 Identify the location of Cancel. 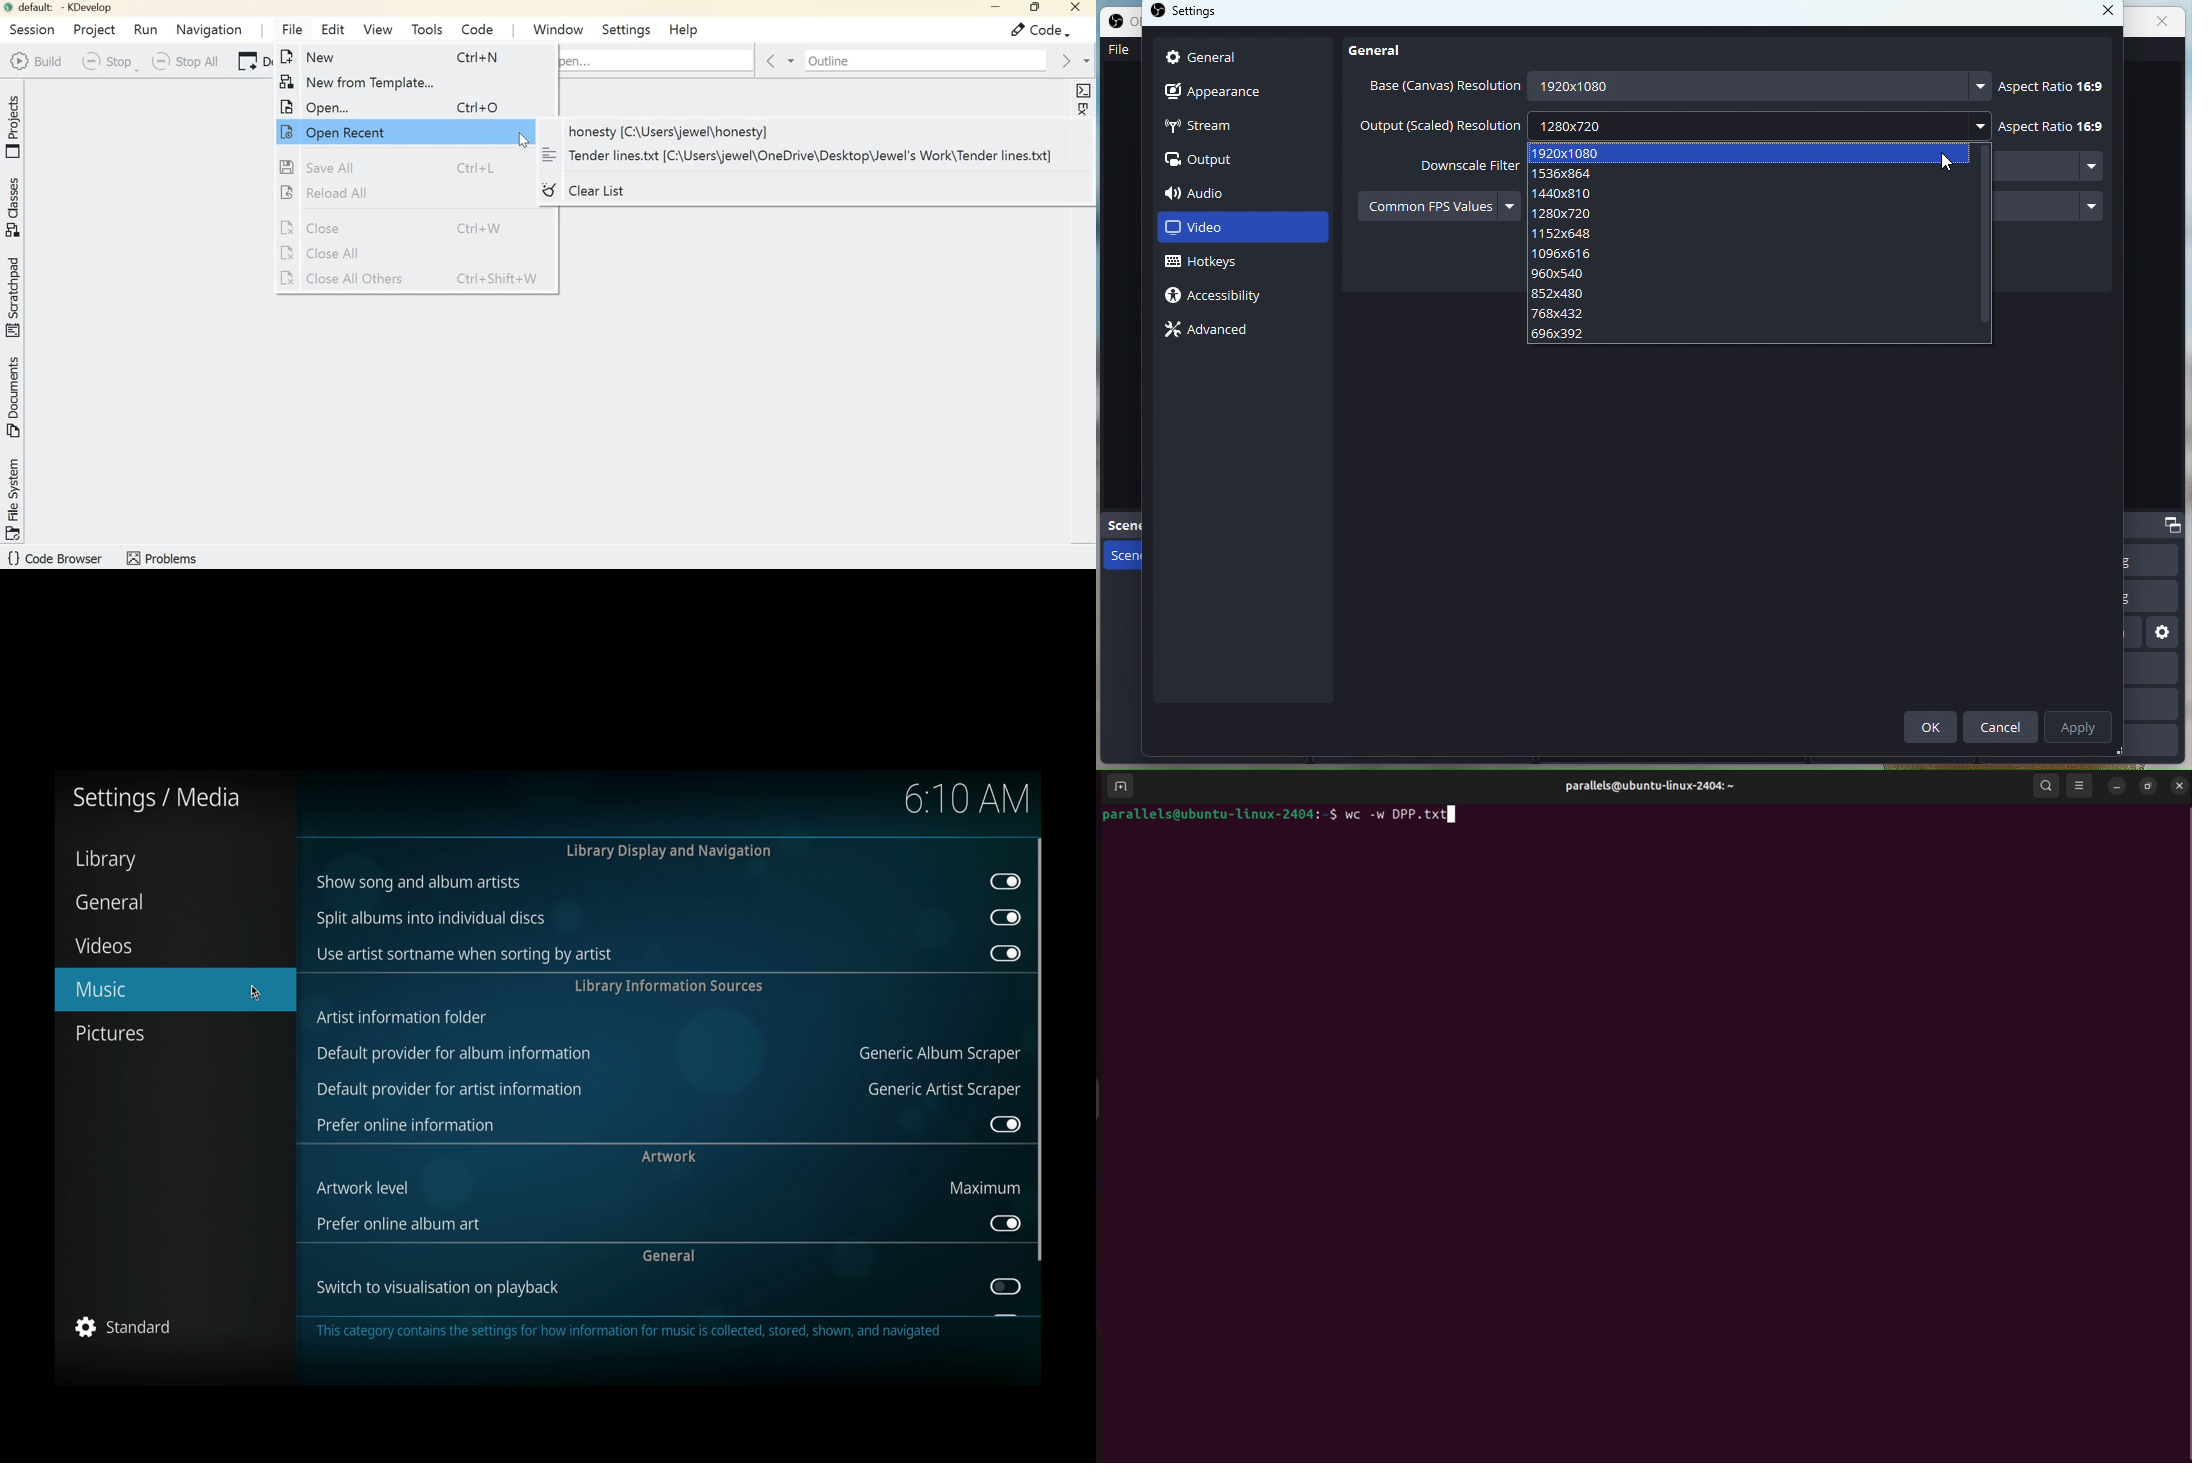
(2002, 725).